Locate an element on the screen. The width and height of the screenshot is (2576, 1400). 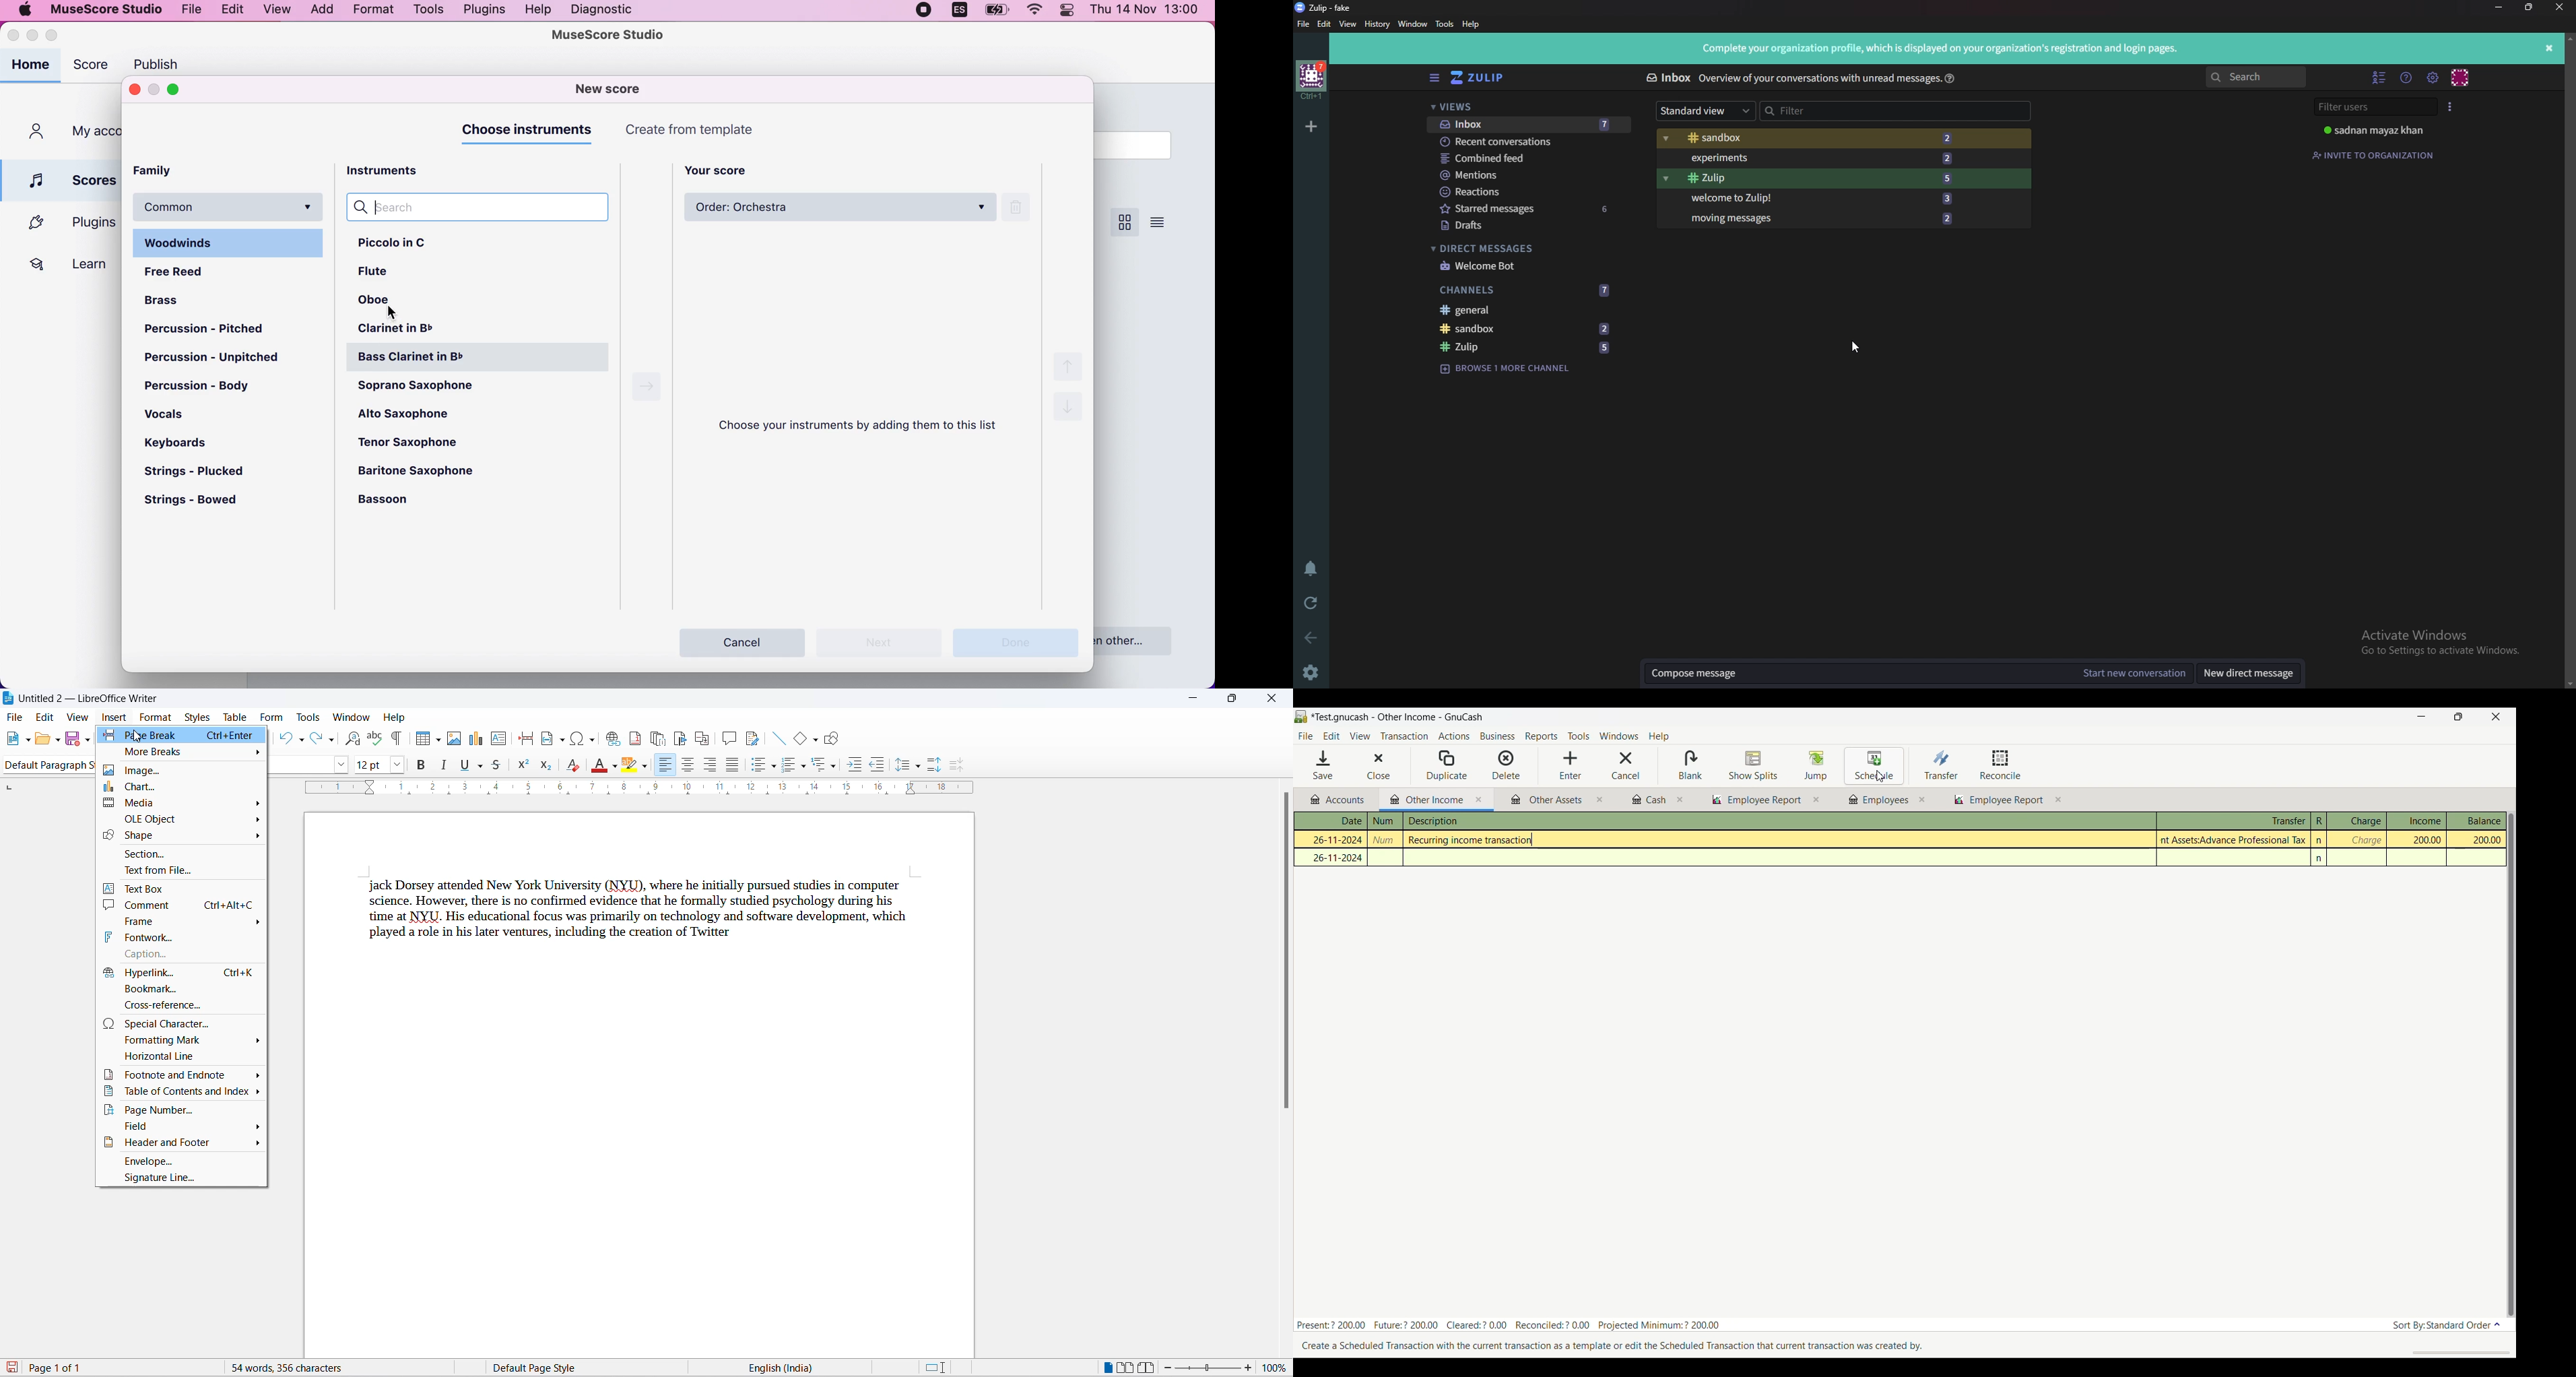
header and footer is located at coordinates (181, 1145).